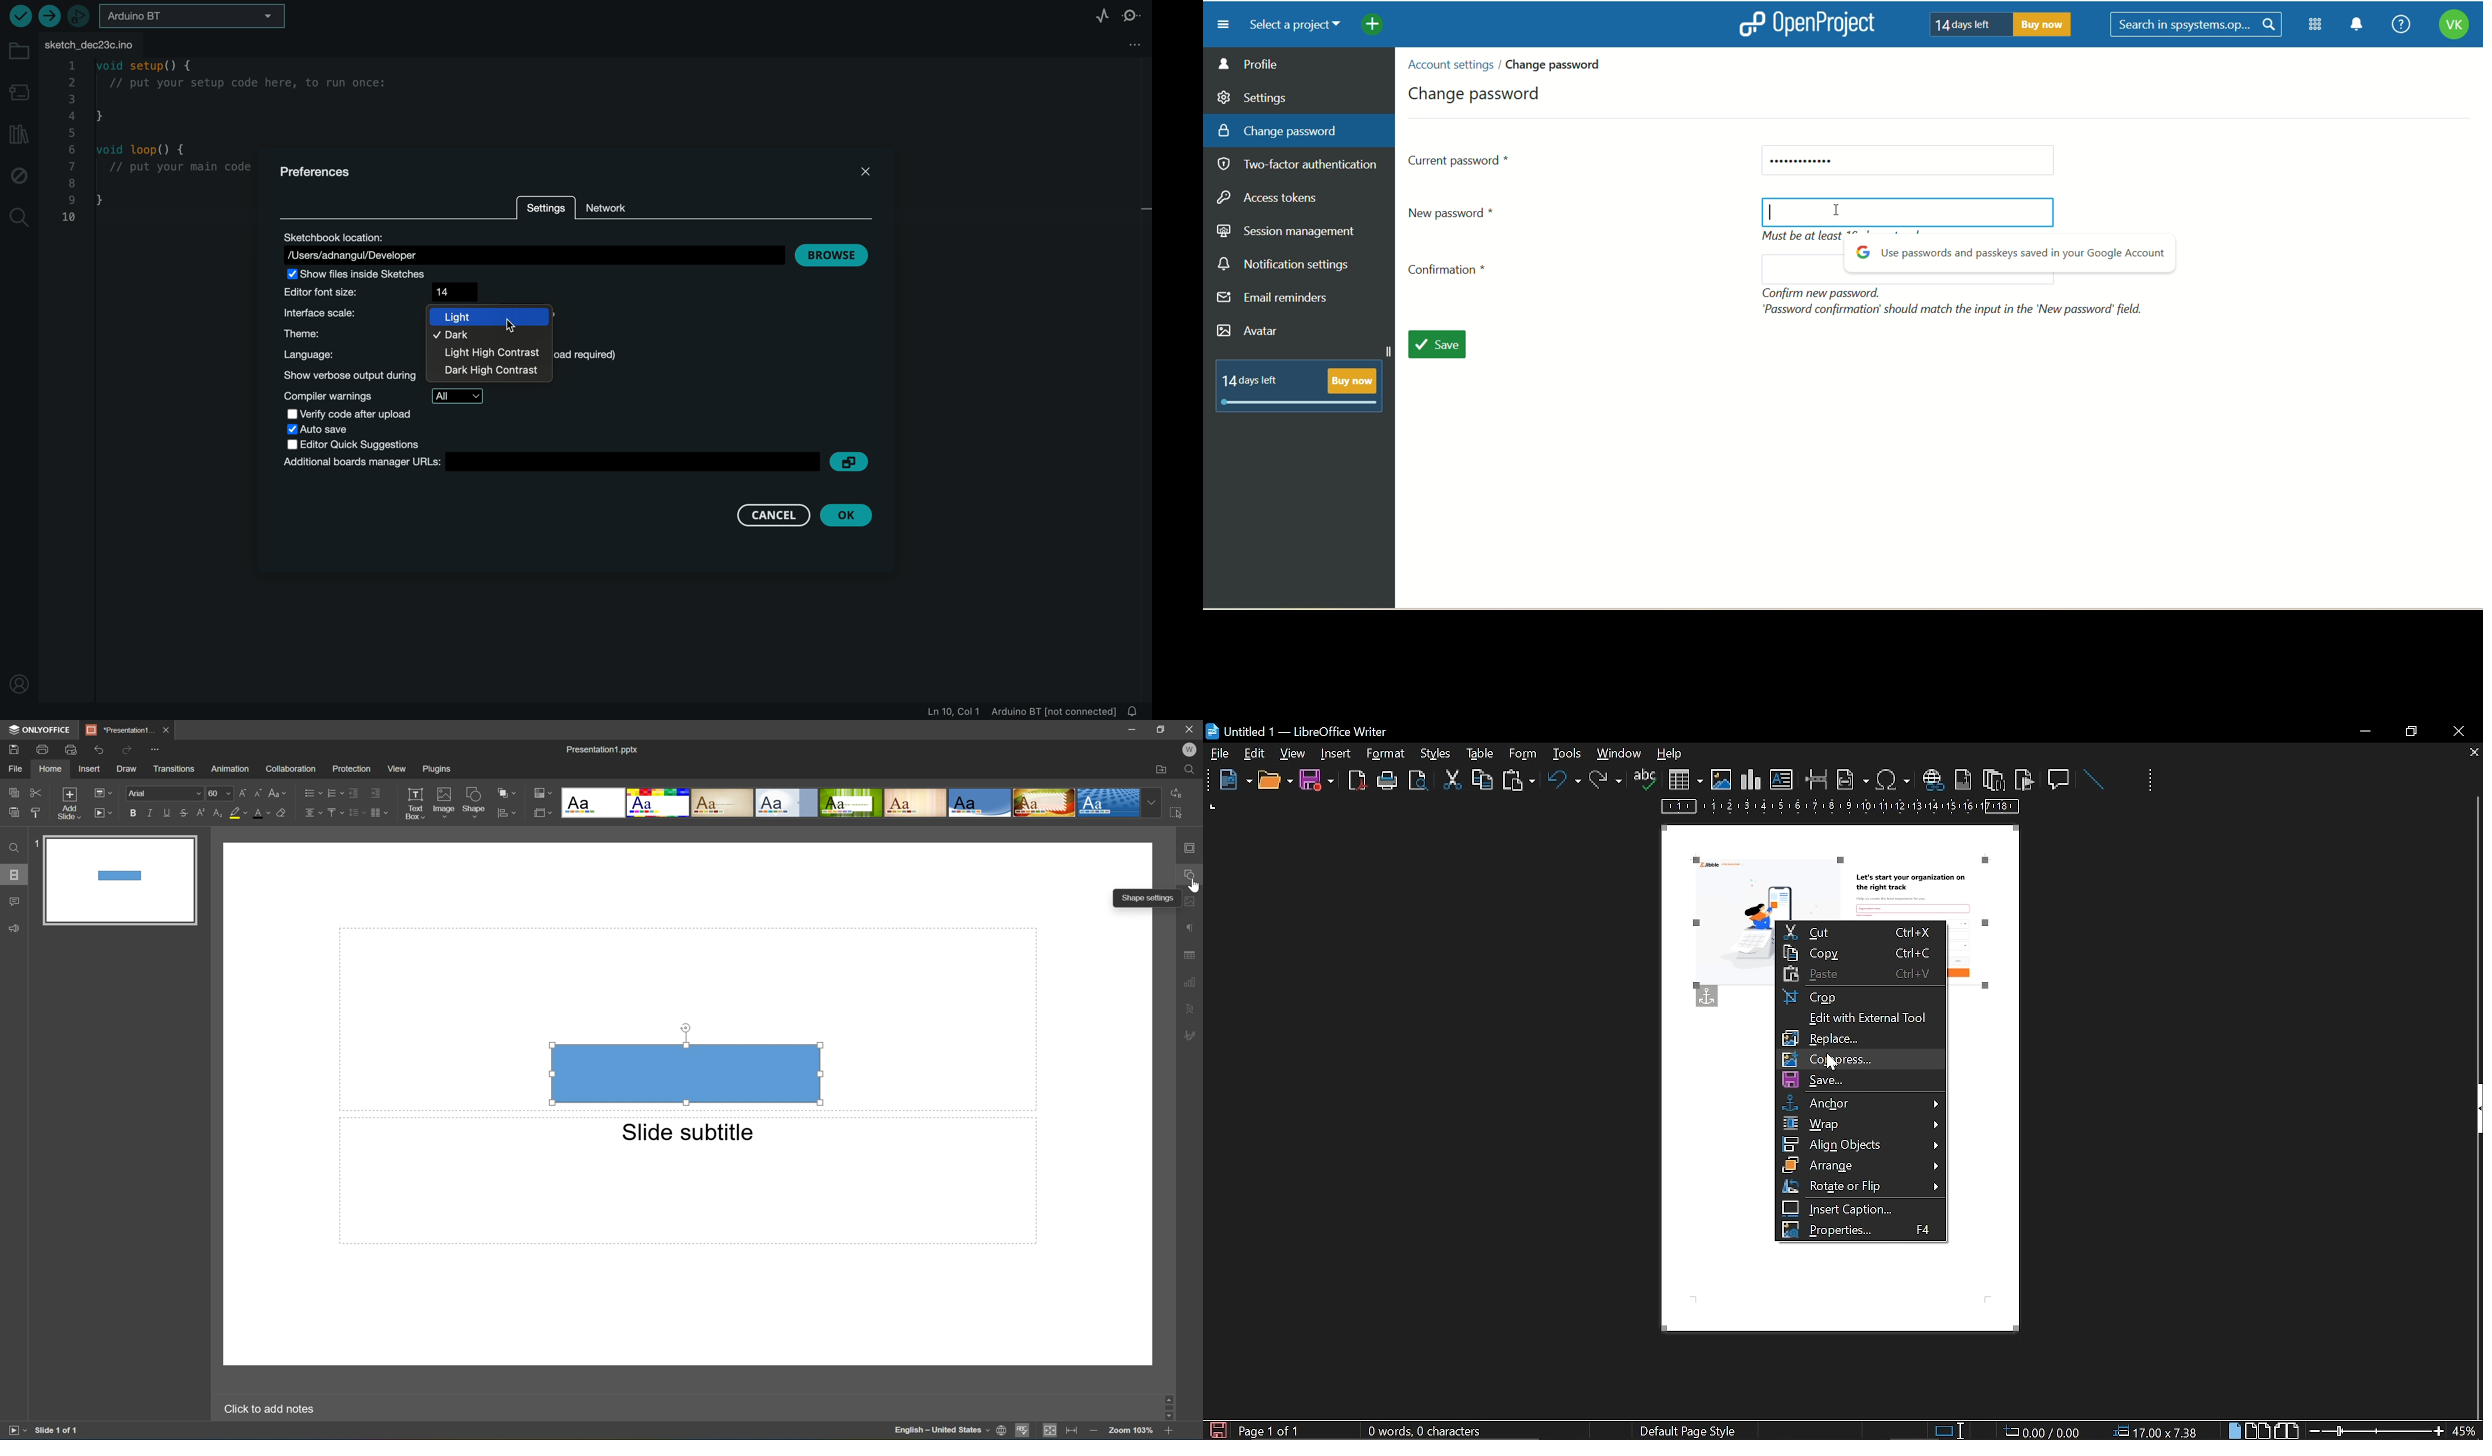 This screenshot has width=2492, height=1456. What do you see at coordinates (91, 769) in the screenshot?
I see `Insert` at bounding box center [91, 769].